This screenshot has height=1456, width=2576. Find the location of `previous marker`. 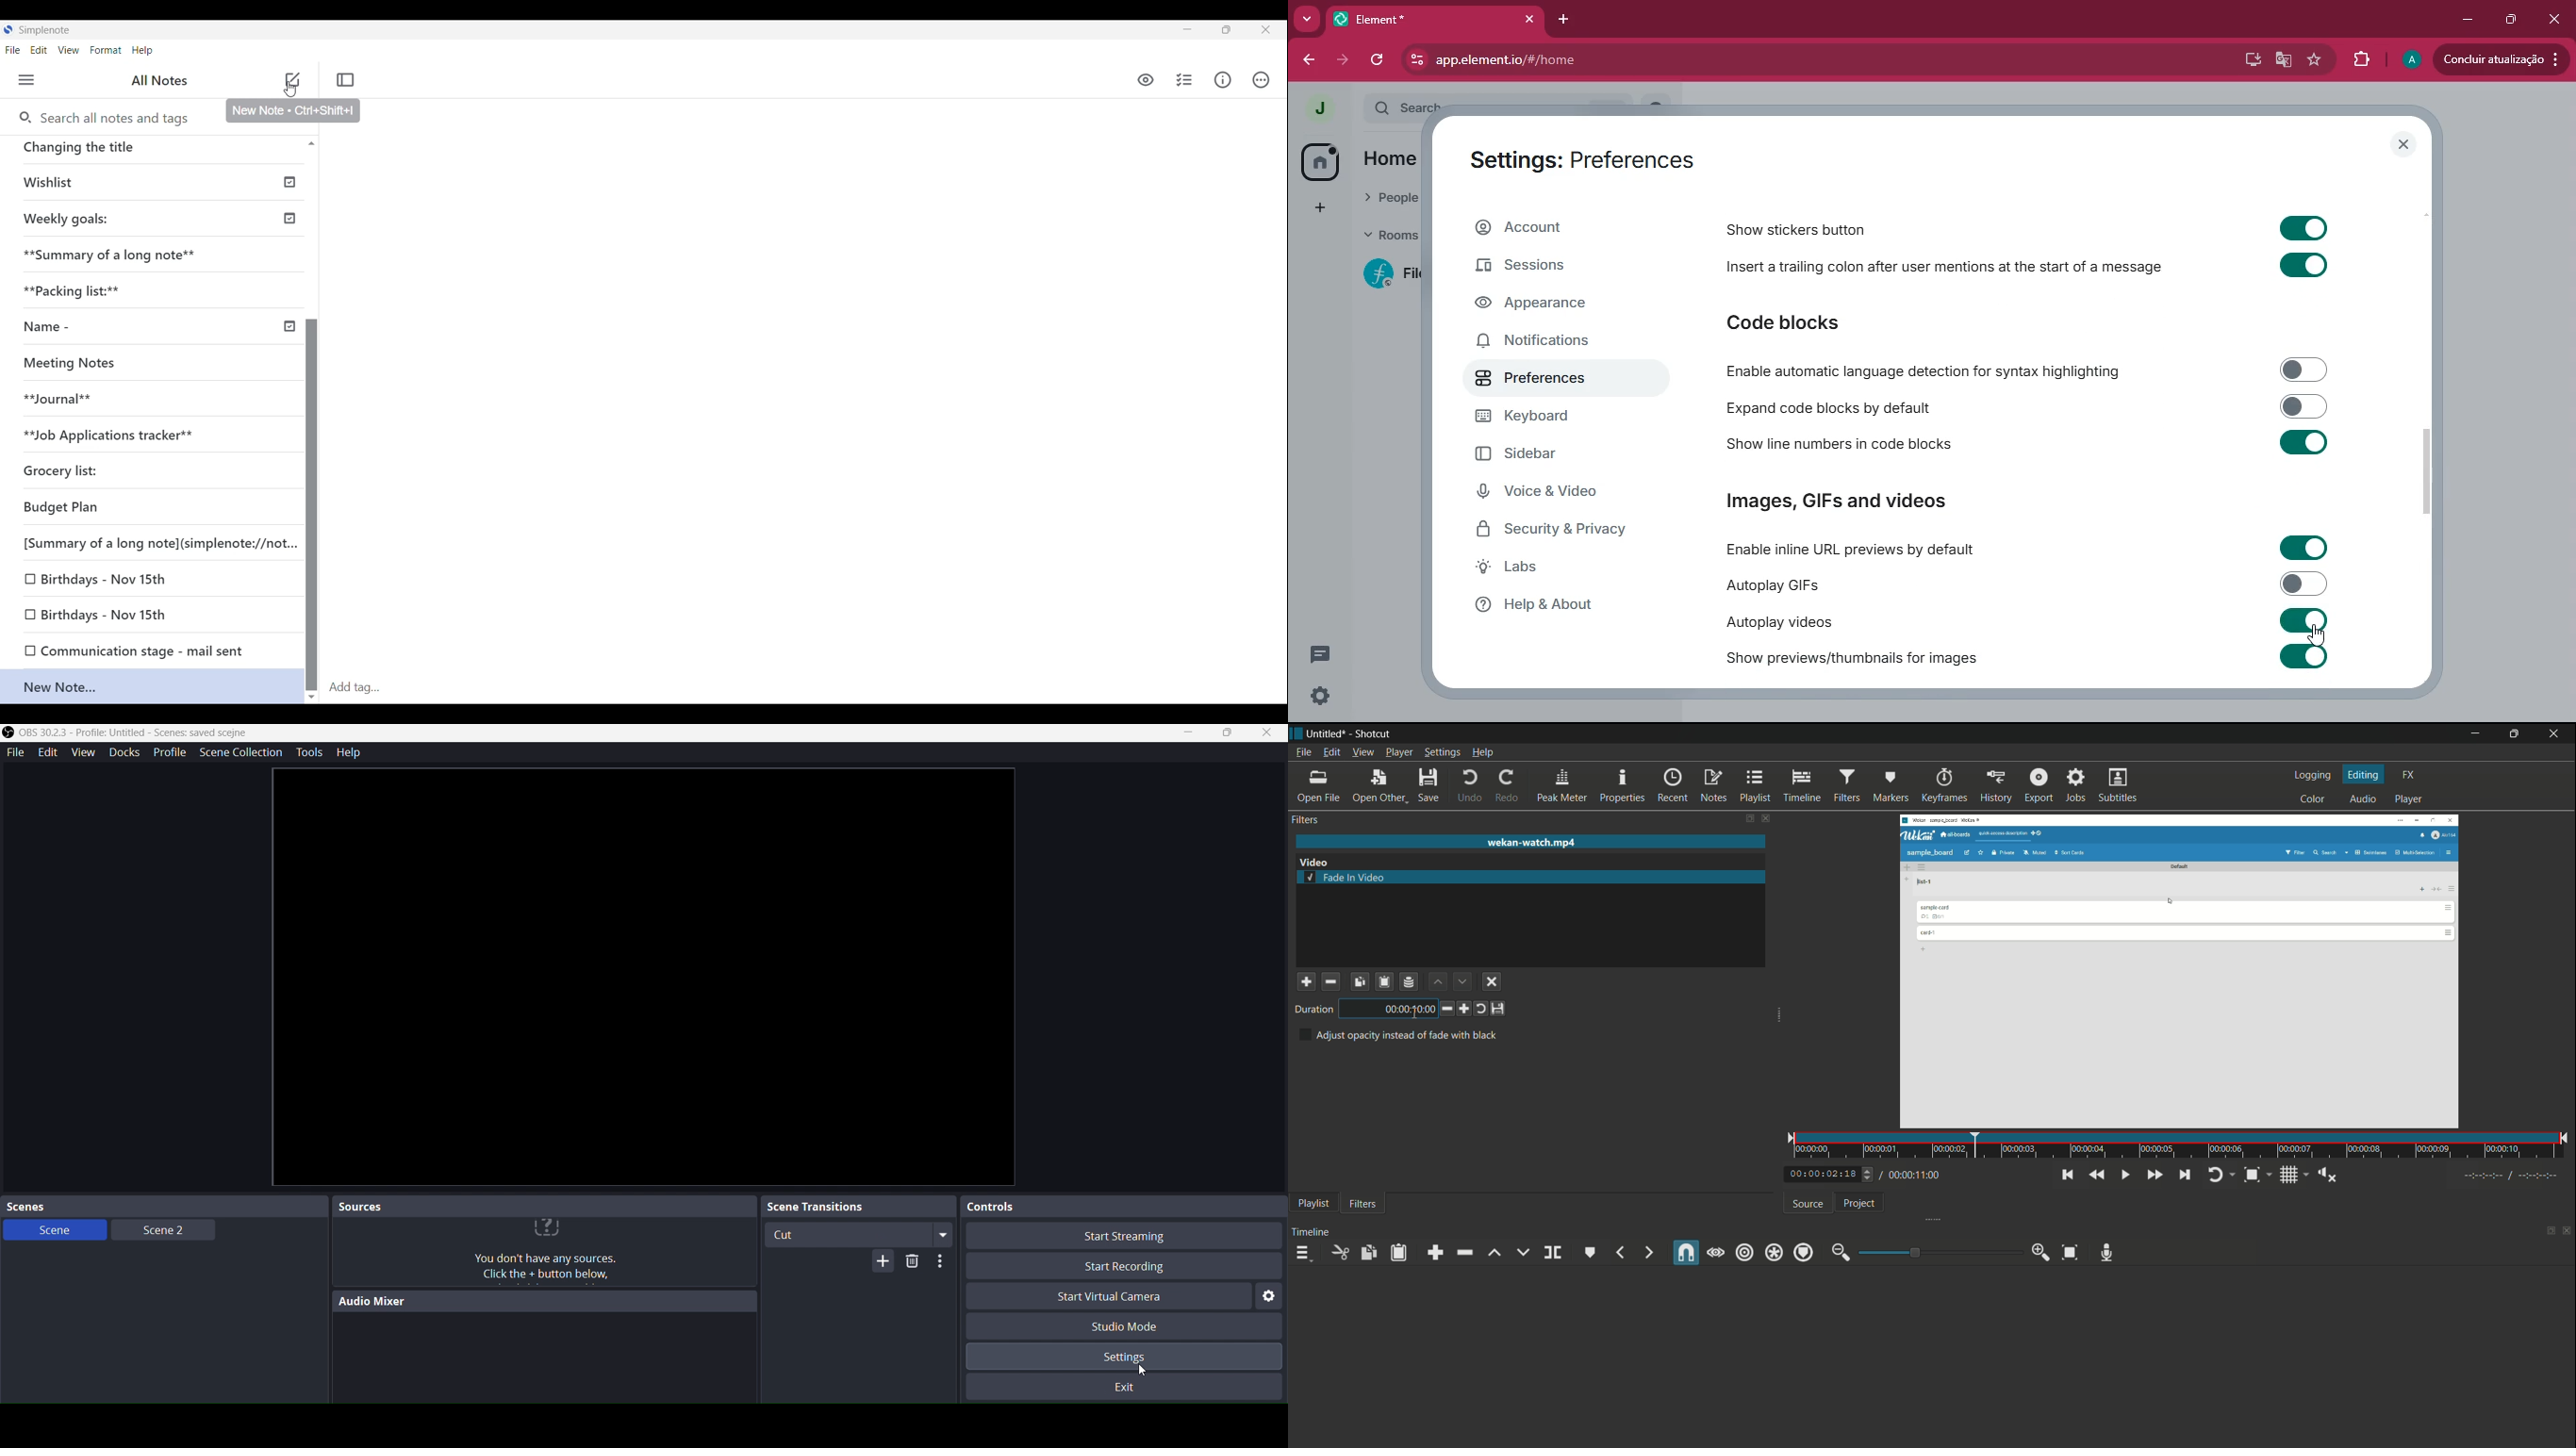

previous marker is located at coordinates (1621, 1252).